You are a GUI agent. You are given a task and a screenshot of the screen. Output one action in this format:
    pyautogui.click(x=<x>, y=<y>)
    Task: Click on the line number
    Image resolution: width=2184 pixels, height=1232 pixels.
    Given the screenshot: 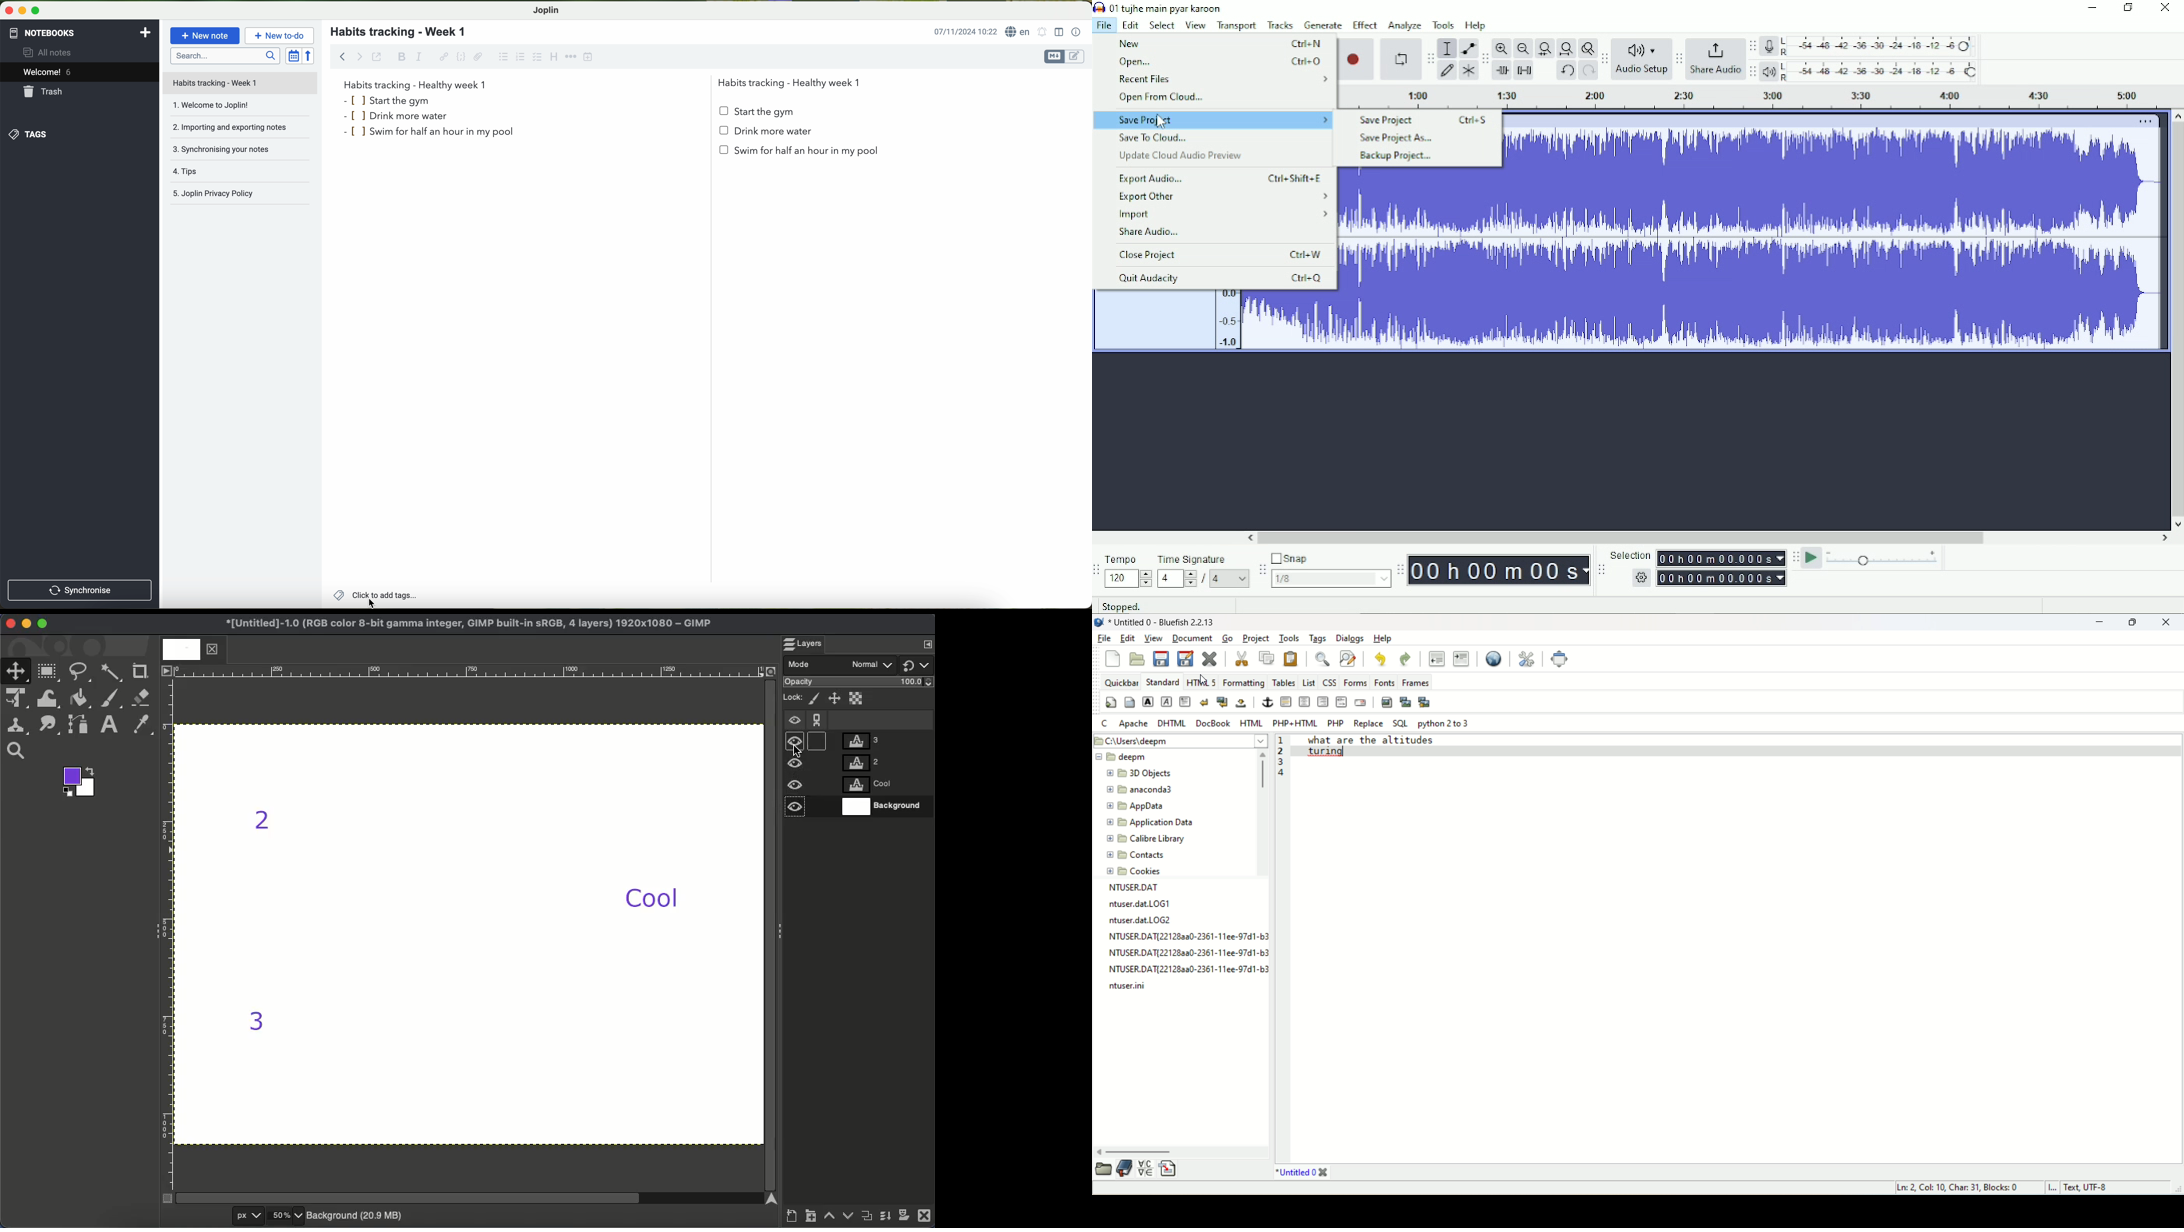 What is the action you would take?
    pyautogui.click(x=1283, y=753)
    